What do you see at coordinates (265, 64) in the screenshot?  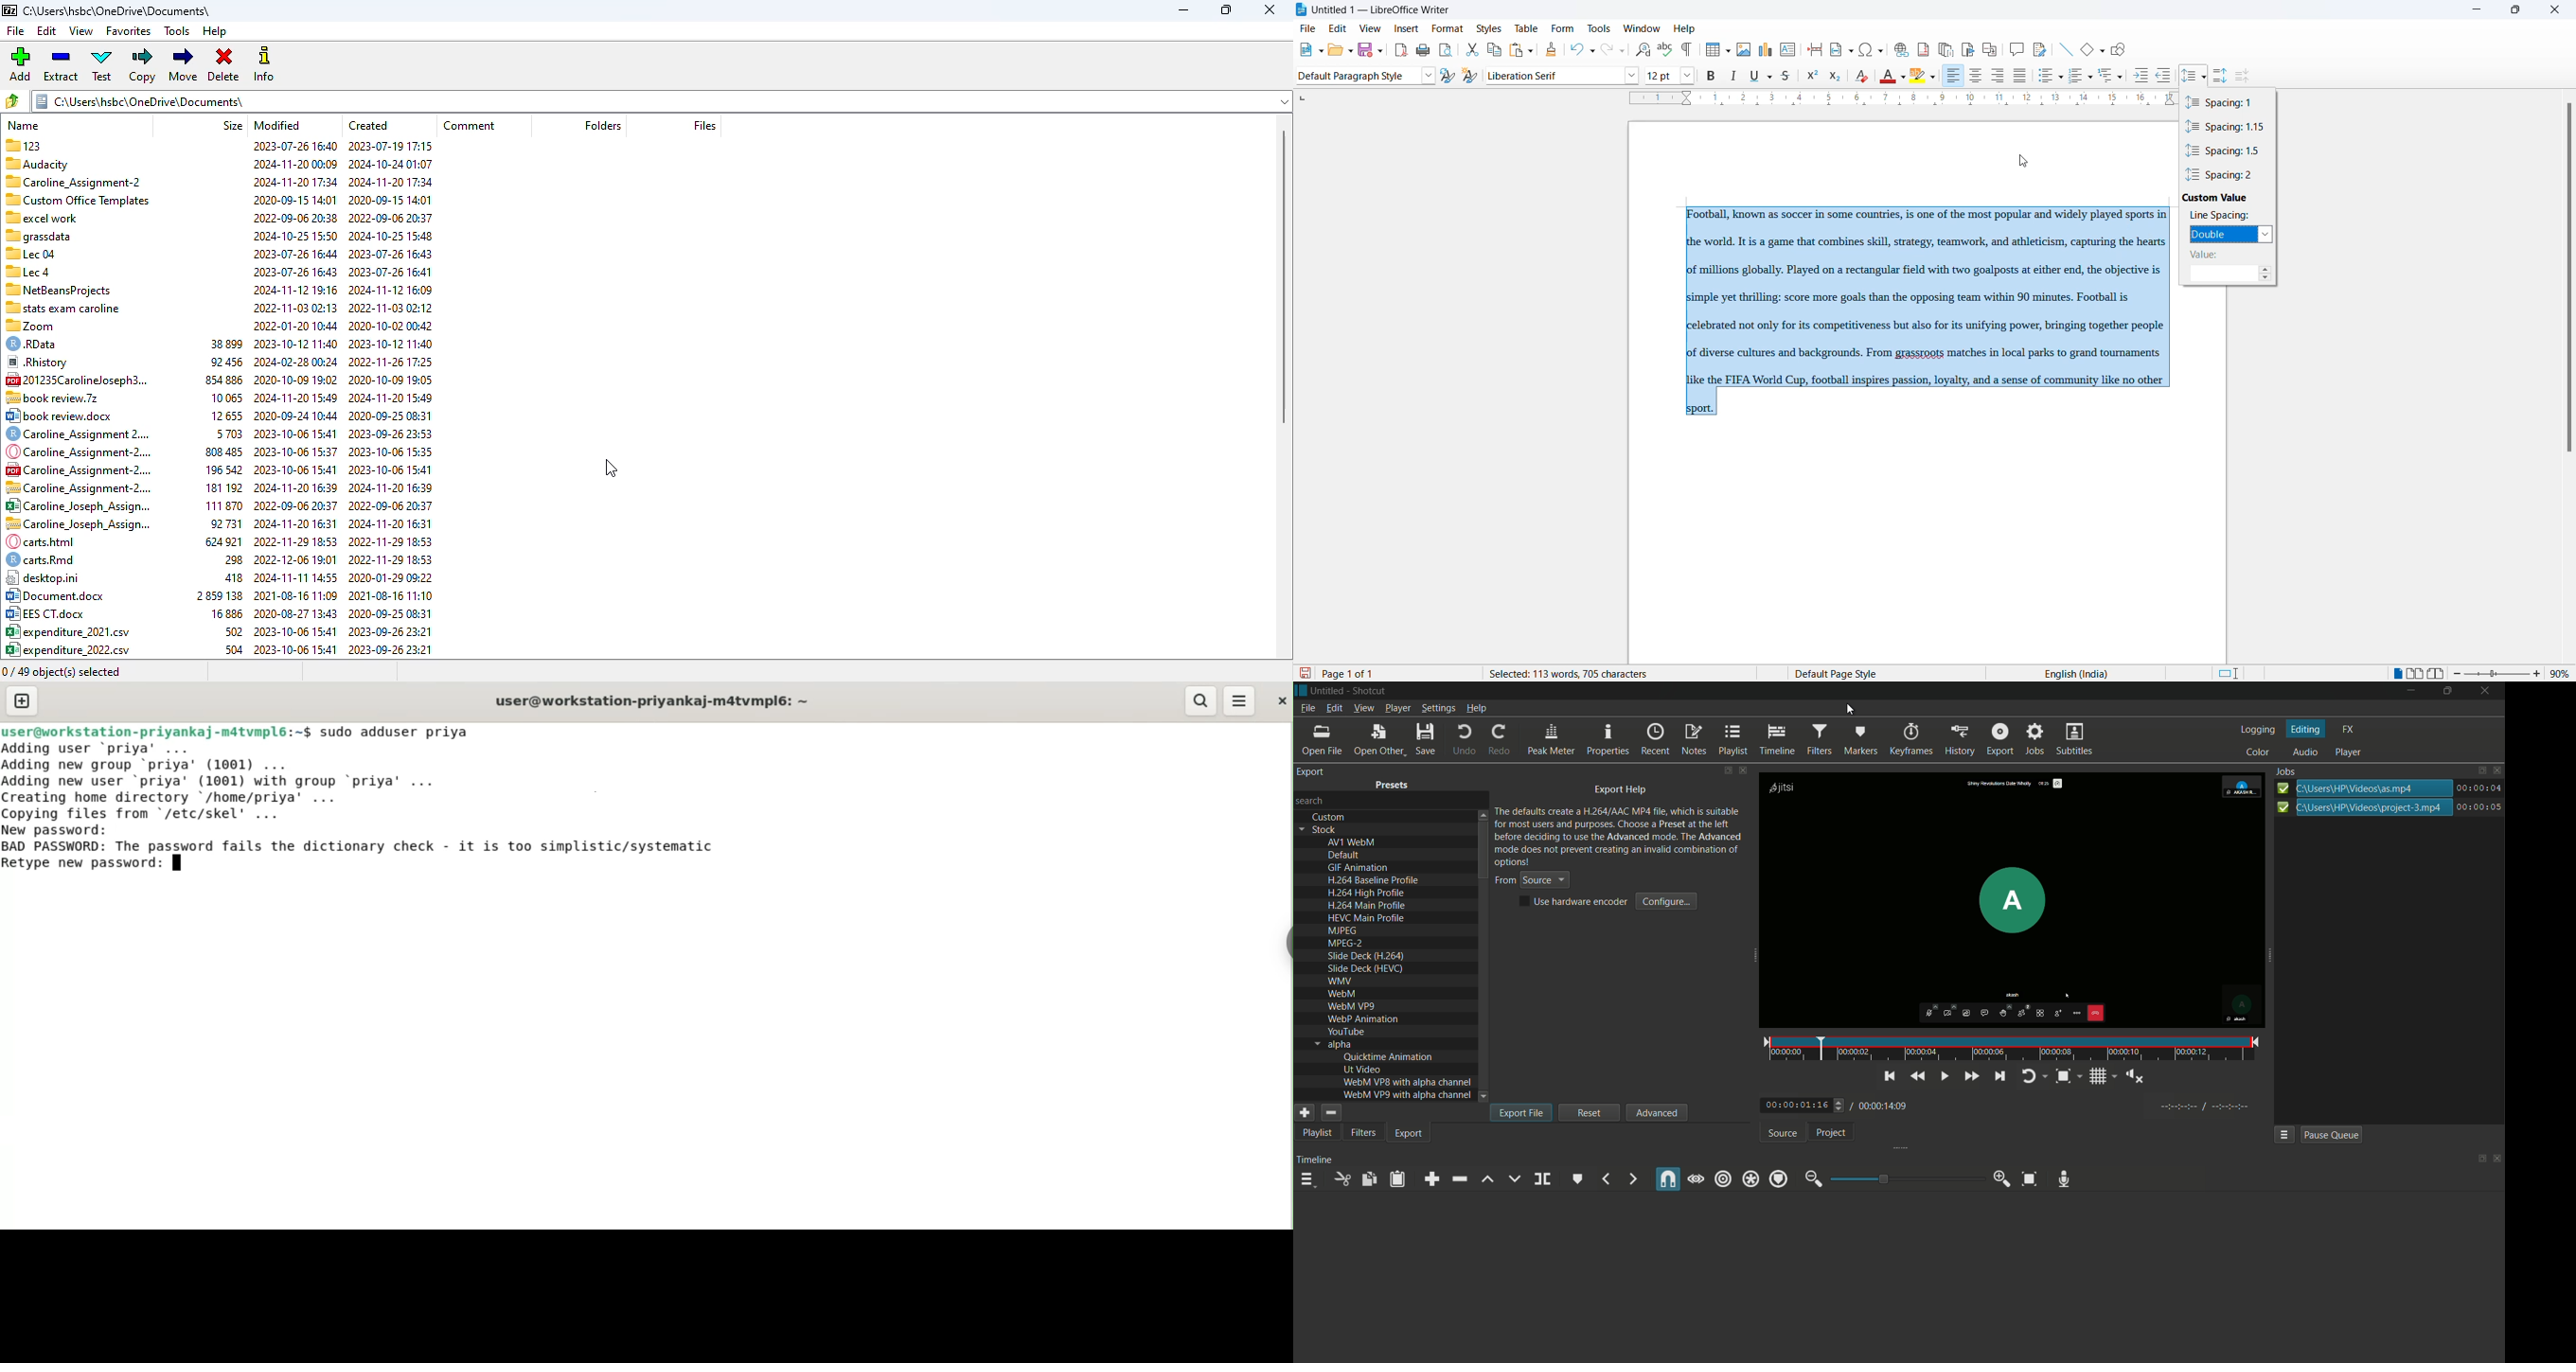 I see `info` at bounding box center [265, 64].